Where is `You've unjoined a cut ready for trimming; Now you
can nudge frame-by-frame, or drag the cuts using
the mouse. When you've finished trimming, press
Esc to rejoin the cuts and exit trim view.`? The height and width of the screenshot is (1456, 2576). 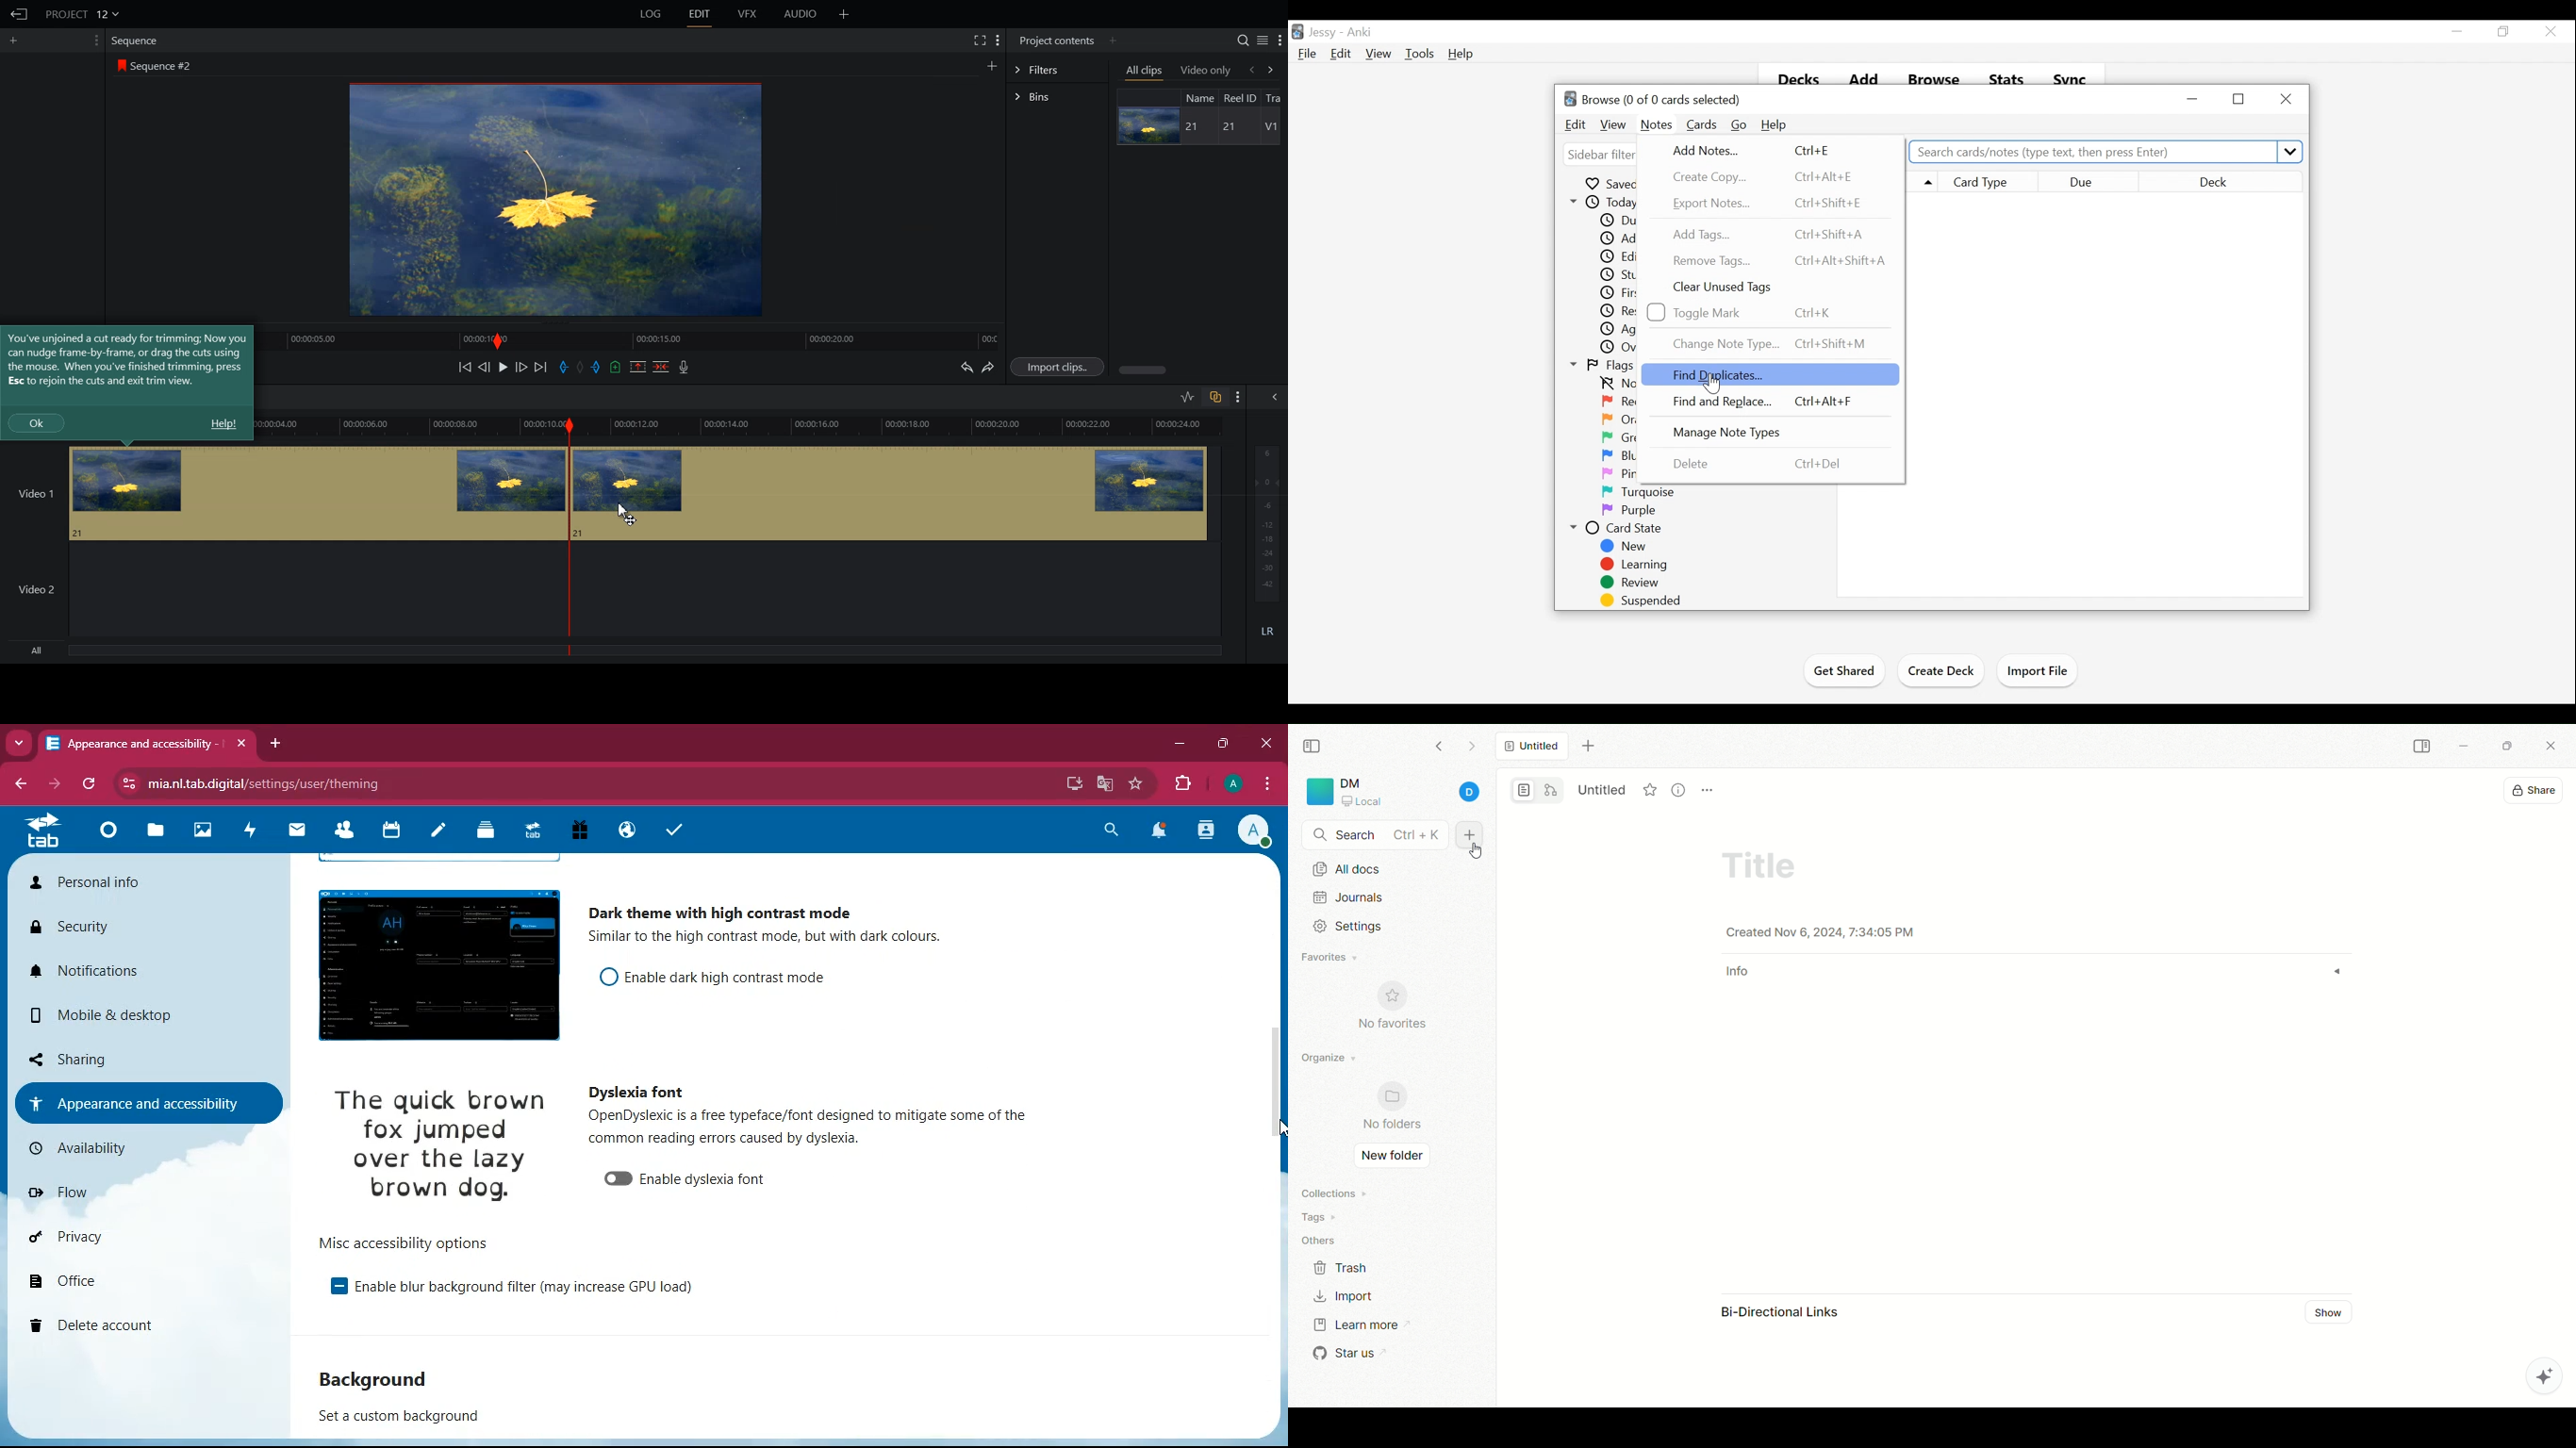 You've unjoined a cut ready for trimming; Now you
can nudge frame-by-frame, or drag the cuts using
the mouse. When you've finished trimming, press
Esc to rejoin the cuts and exit trim view. is located at coordinates (127, 359).